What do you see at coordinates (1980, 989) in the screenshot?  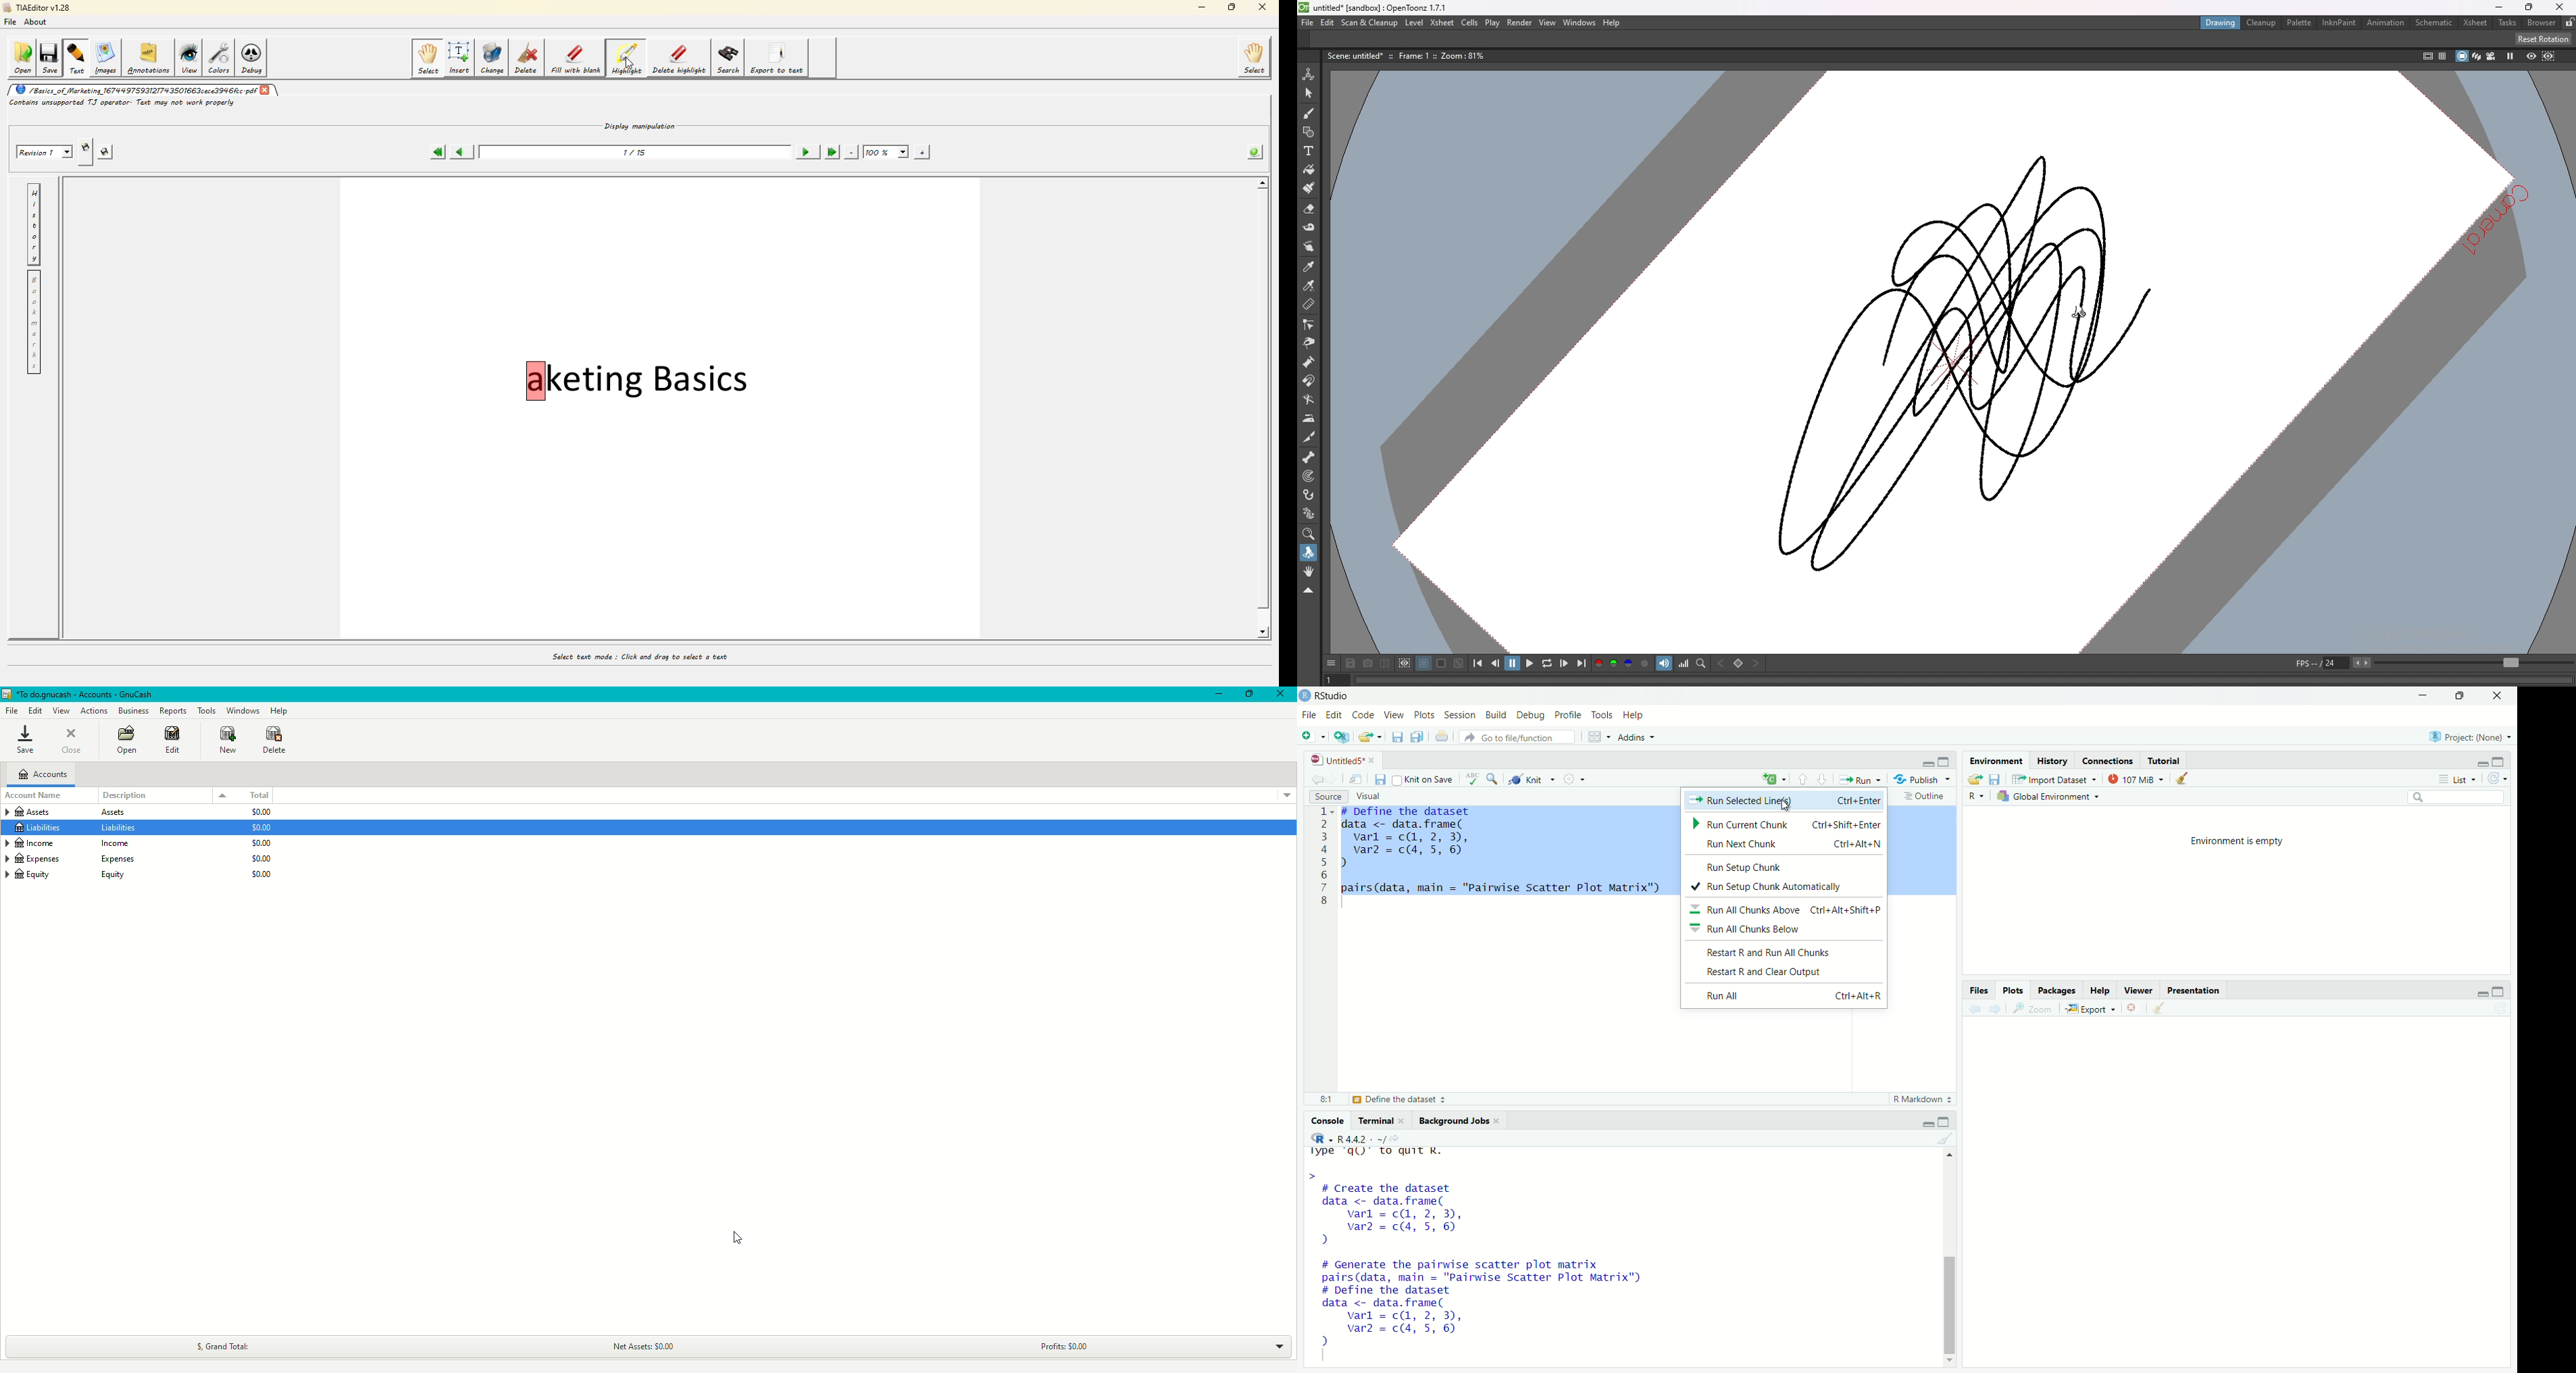 I see `Files` at bounding box center [1980, 989].